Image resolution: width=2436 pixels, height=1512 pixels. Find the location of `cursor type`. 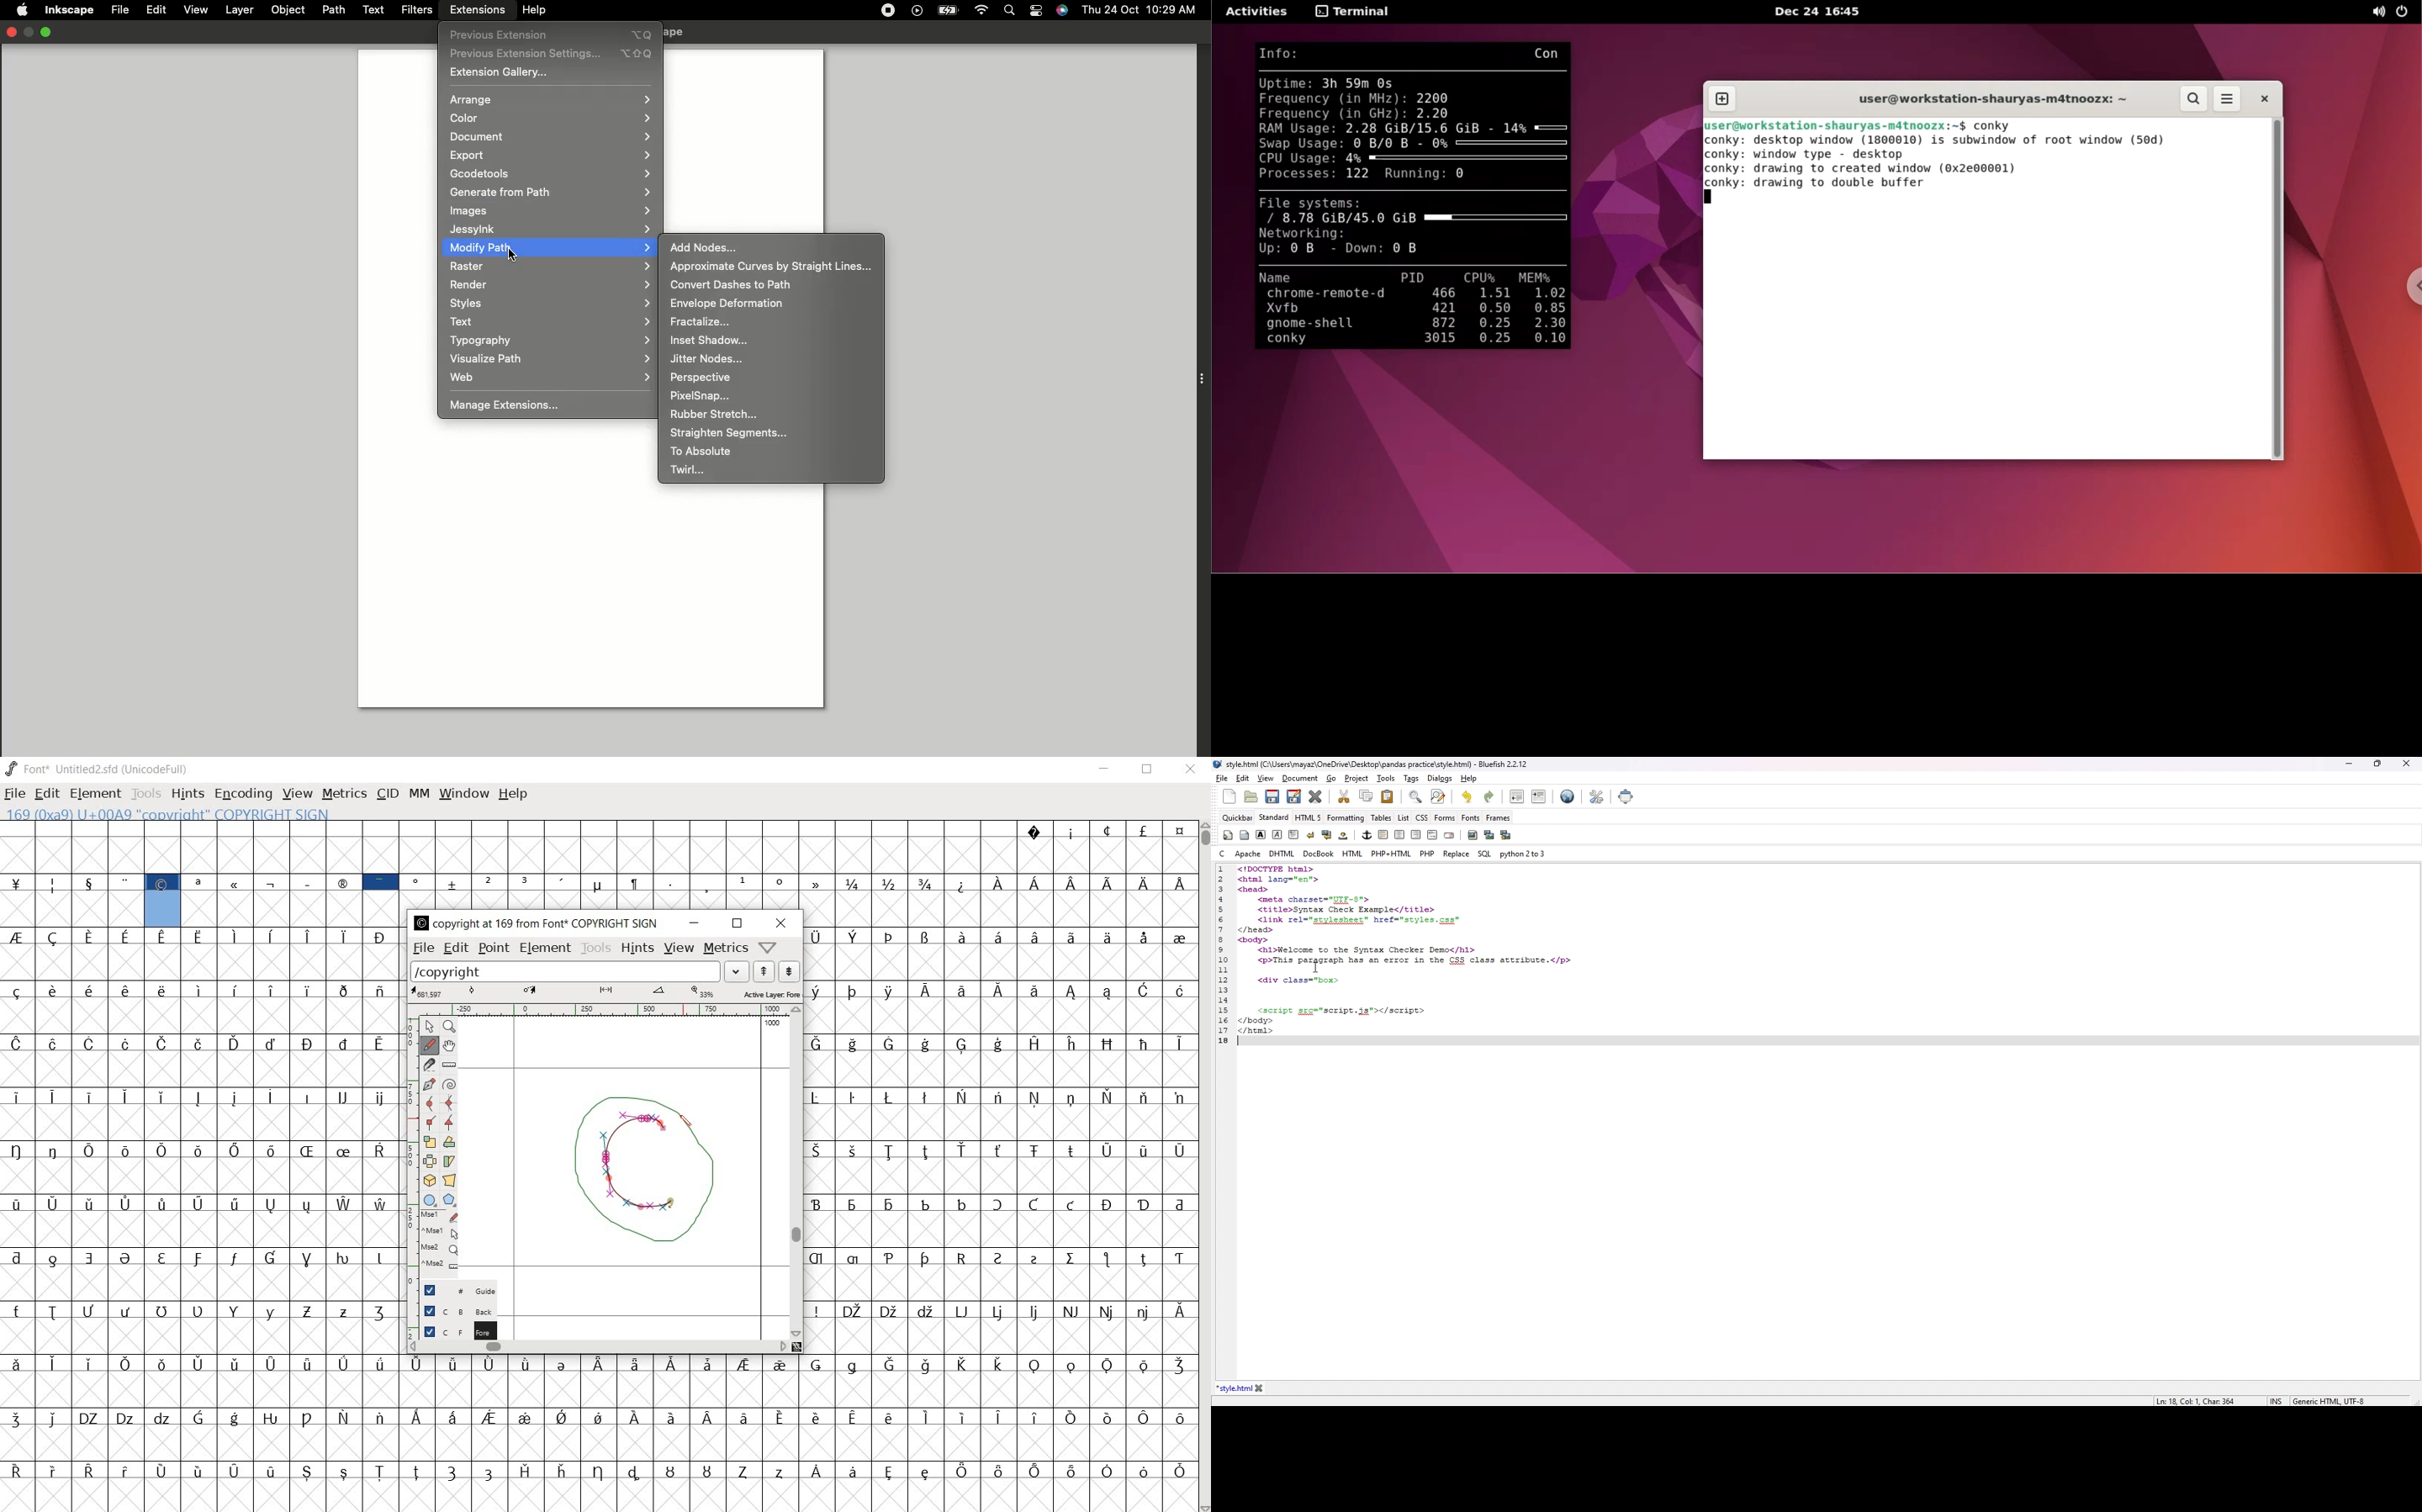

cursor type is located at coordinates (2276, 1400).